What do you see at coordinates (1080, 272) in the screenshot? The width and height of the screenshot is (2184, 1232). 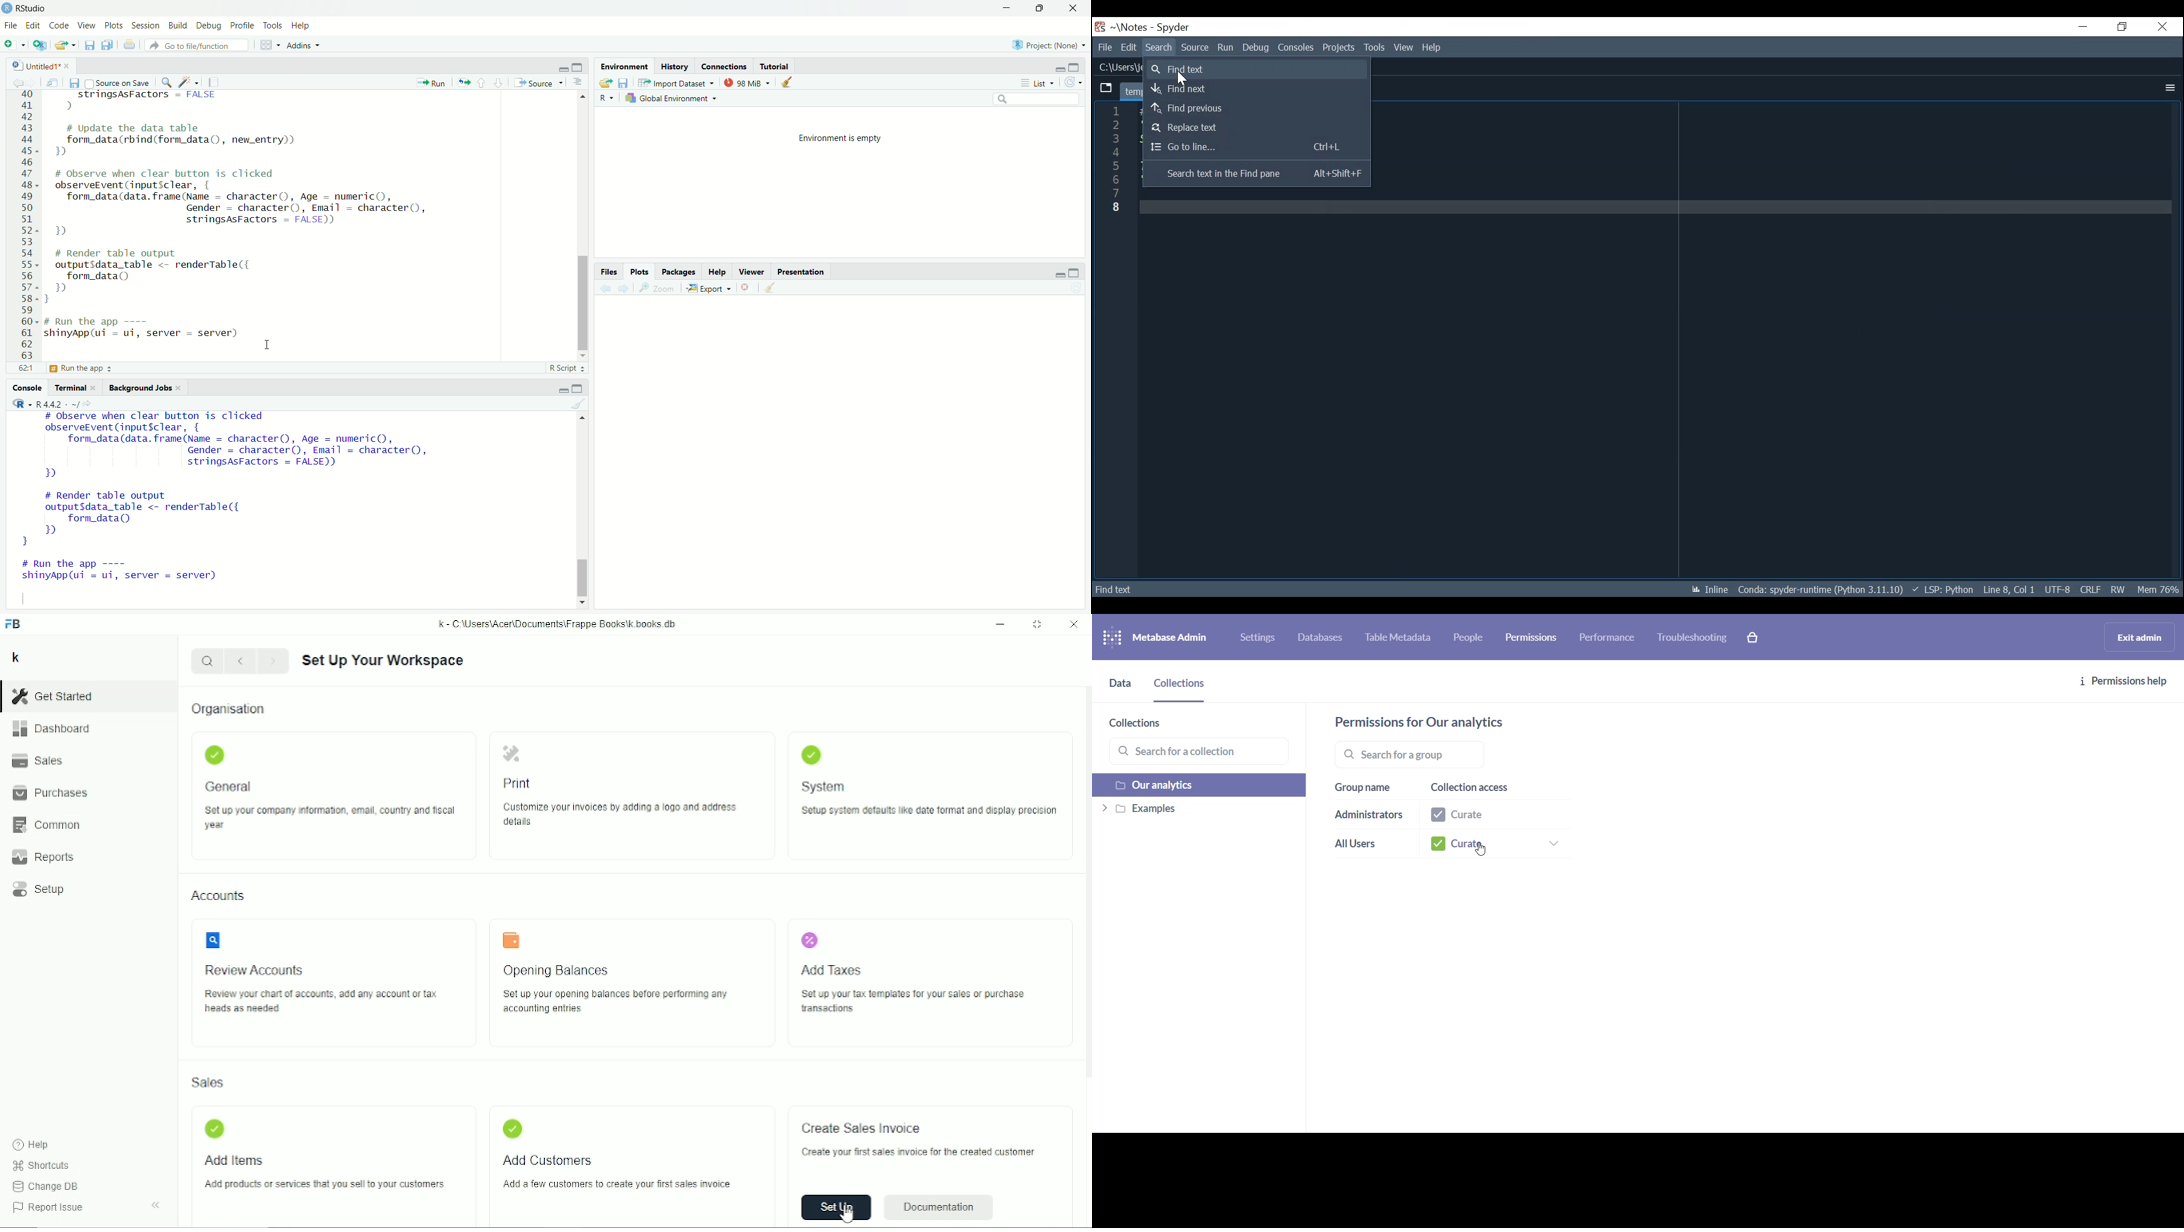 I see `maximize` at bounding box center [1080, 272].